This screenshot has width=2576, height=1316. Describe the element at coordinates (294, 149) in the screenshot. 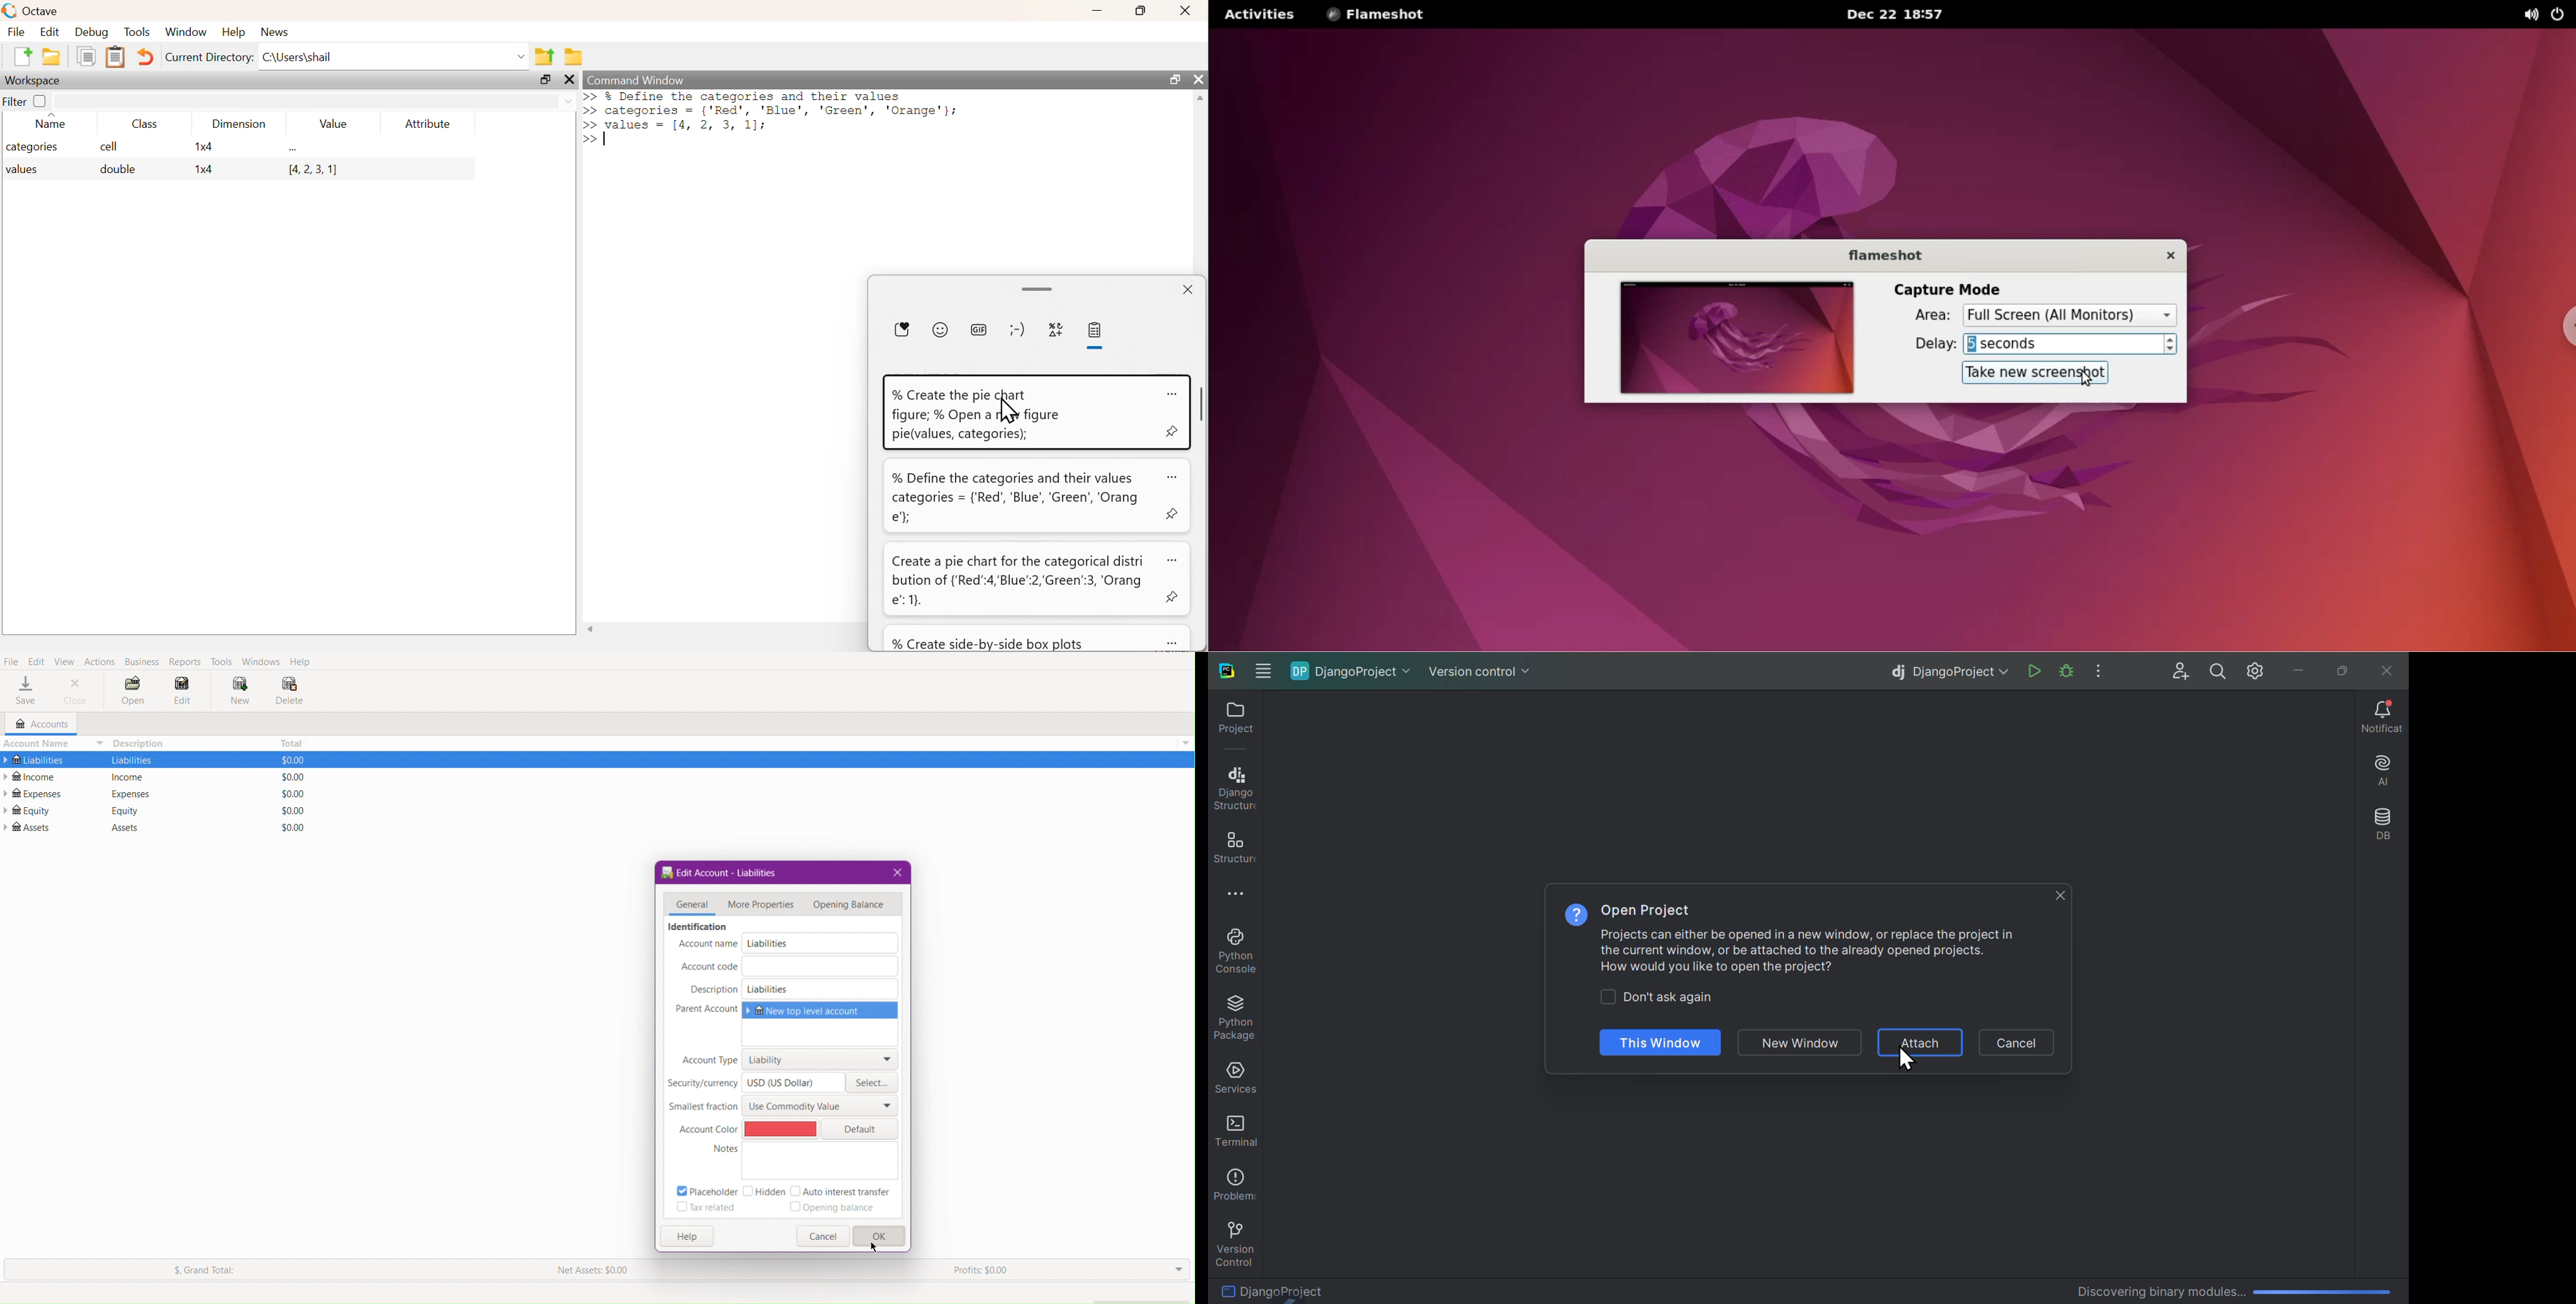

I see `...` at that location.